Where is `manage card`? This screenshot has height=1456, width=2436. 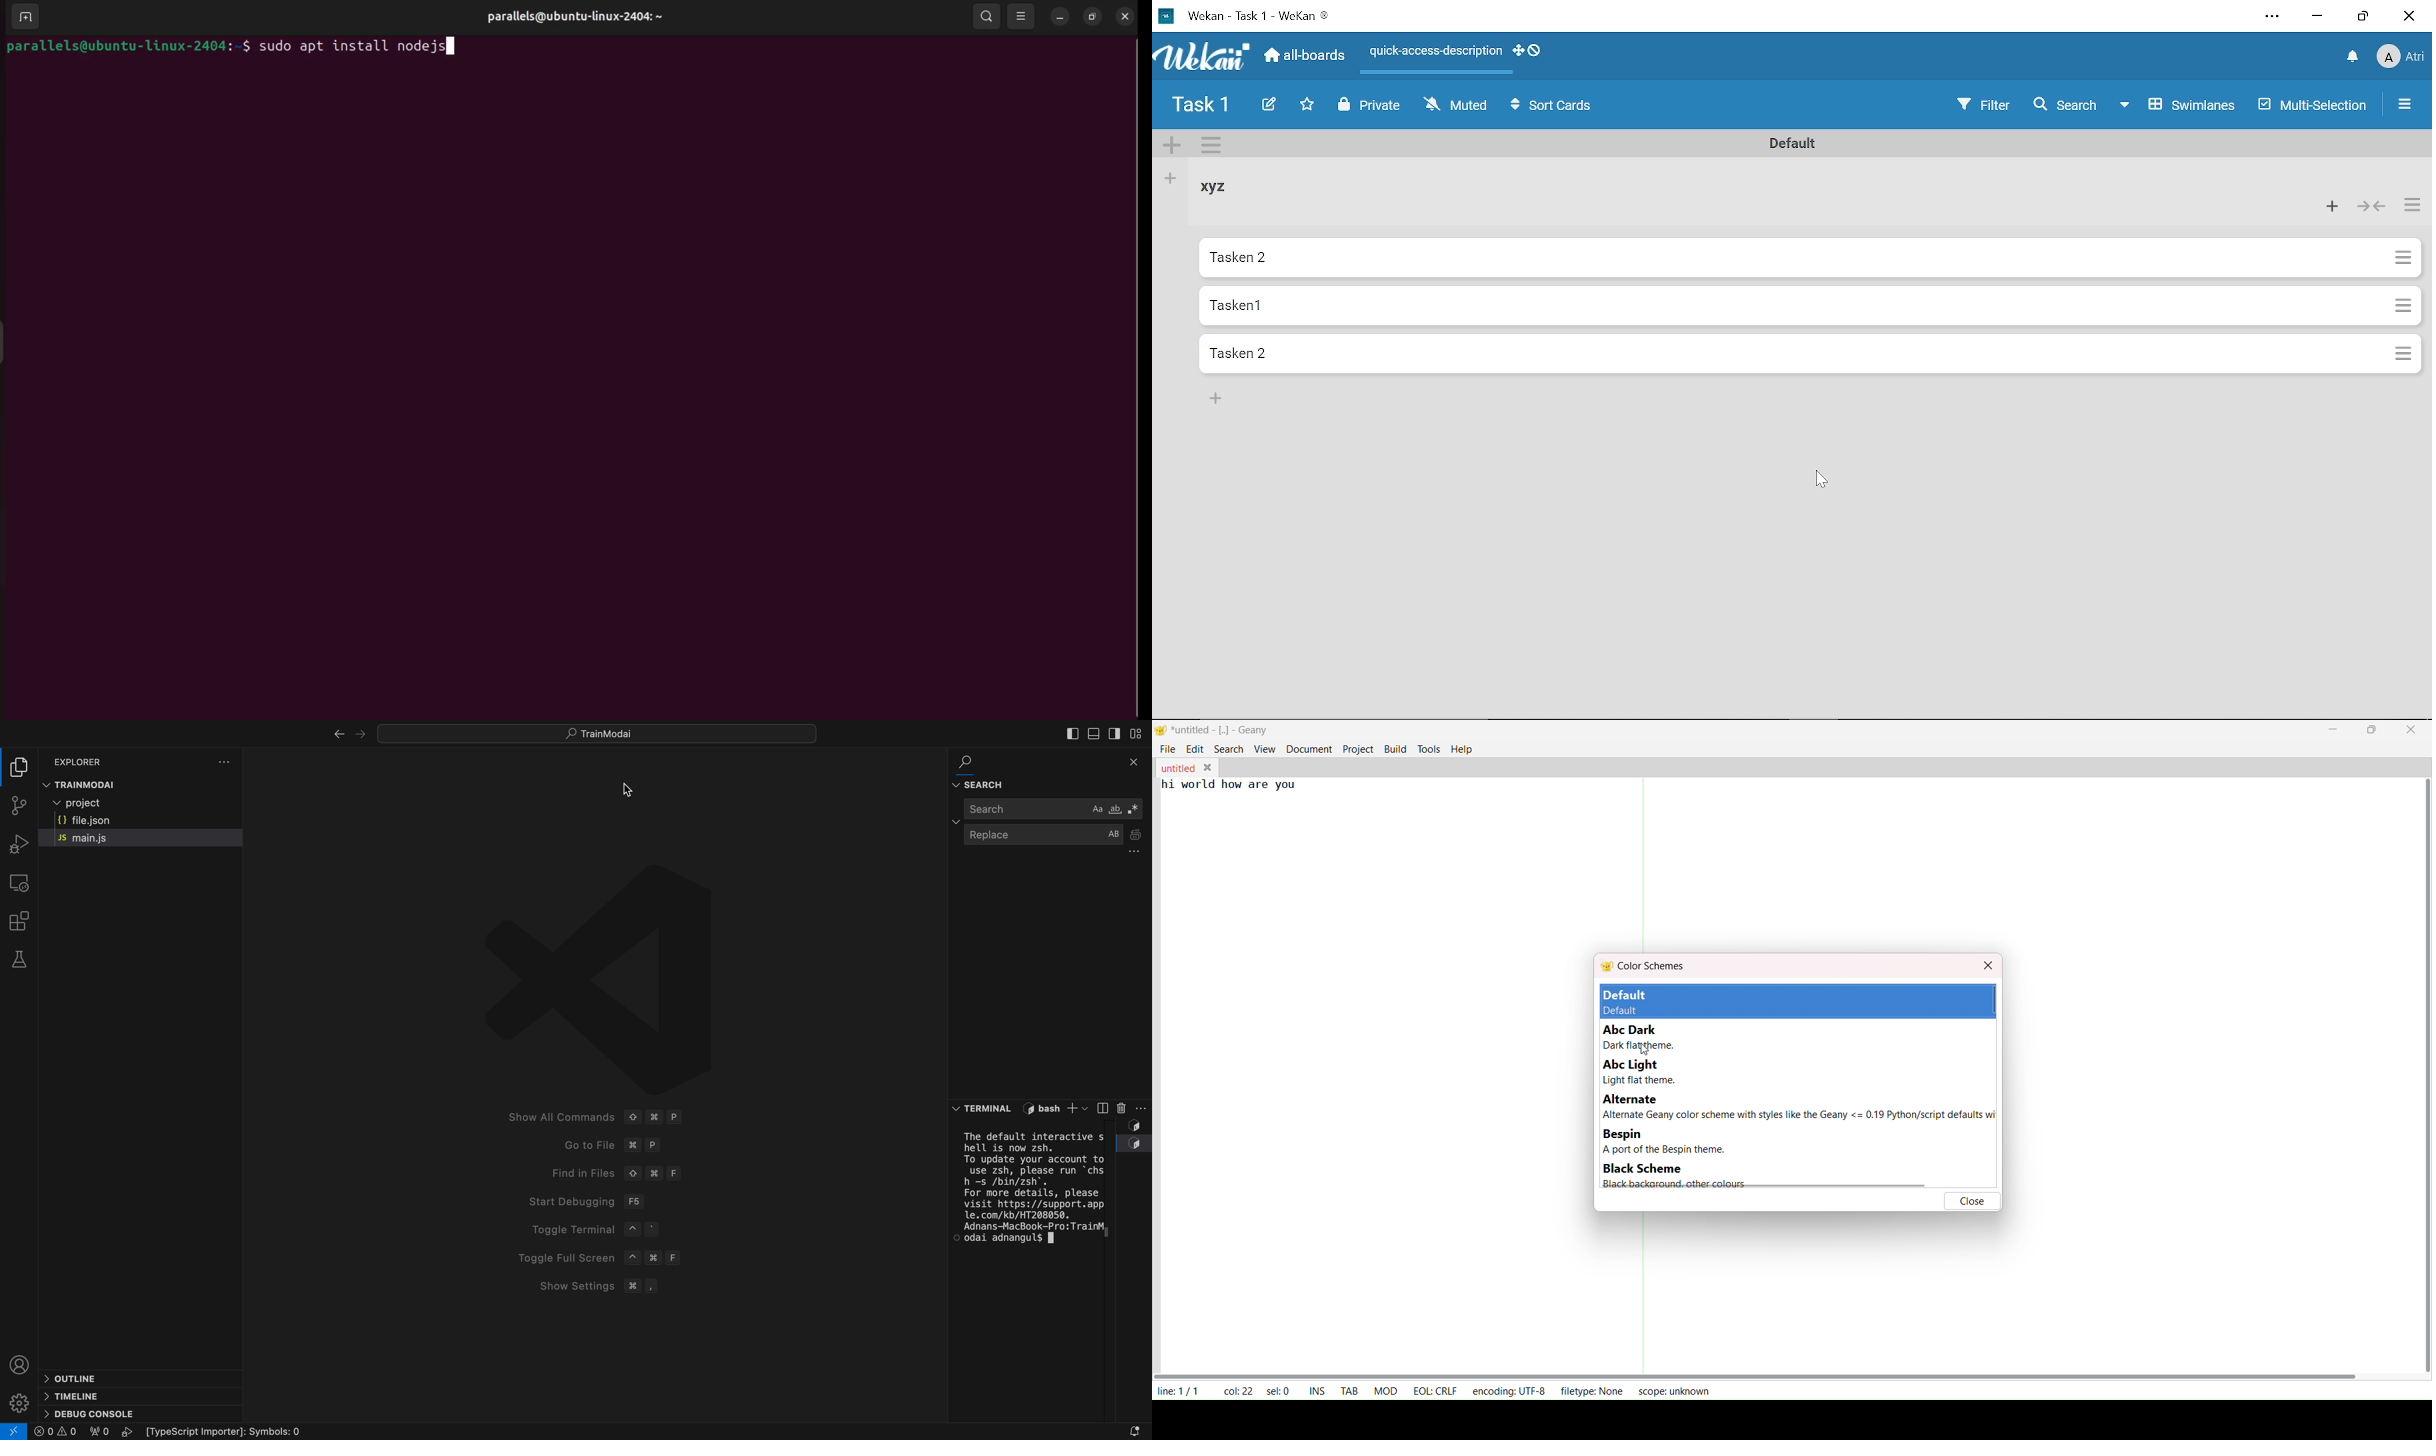
manage card is located at coordinates (2402, 303).